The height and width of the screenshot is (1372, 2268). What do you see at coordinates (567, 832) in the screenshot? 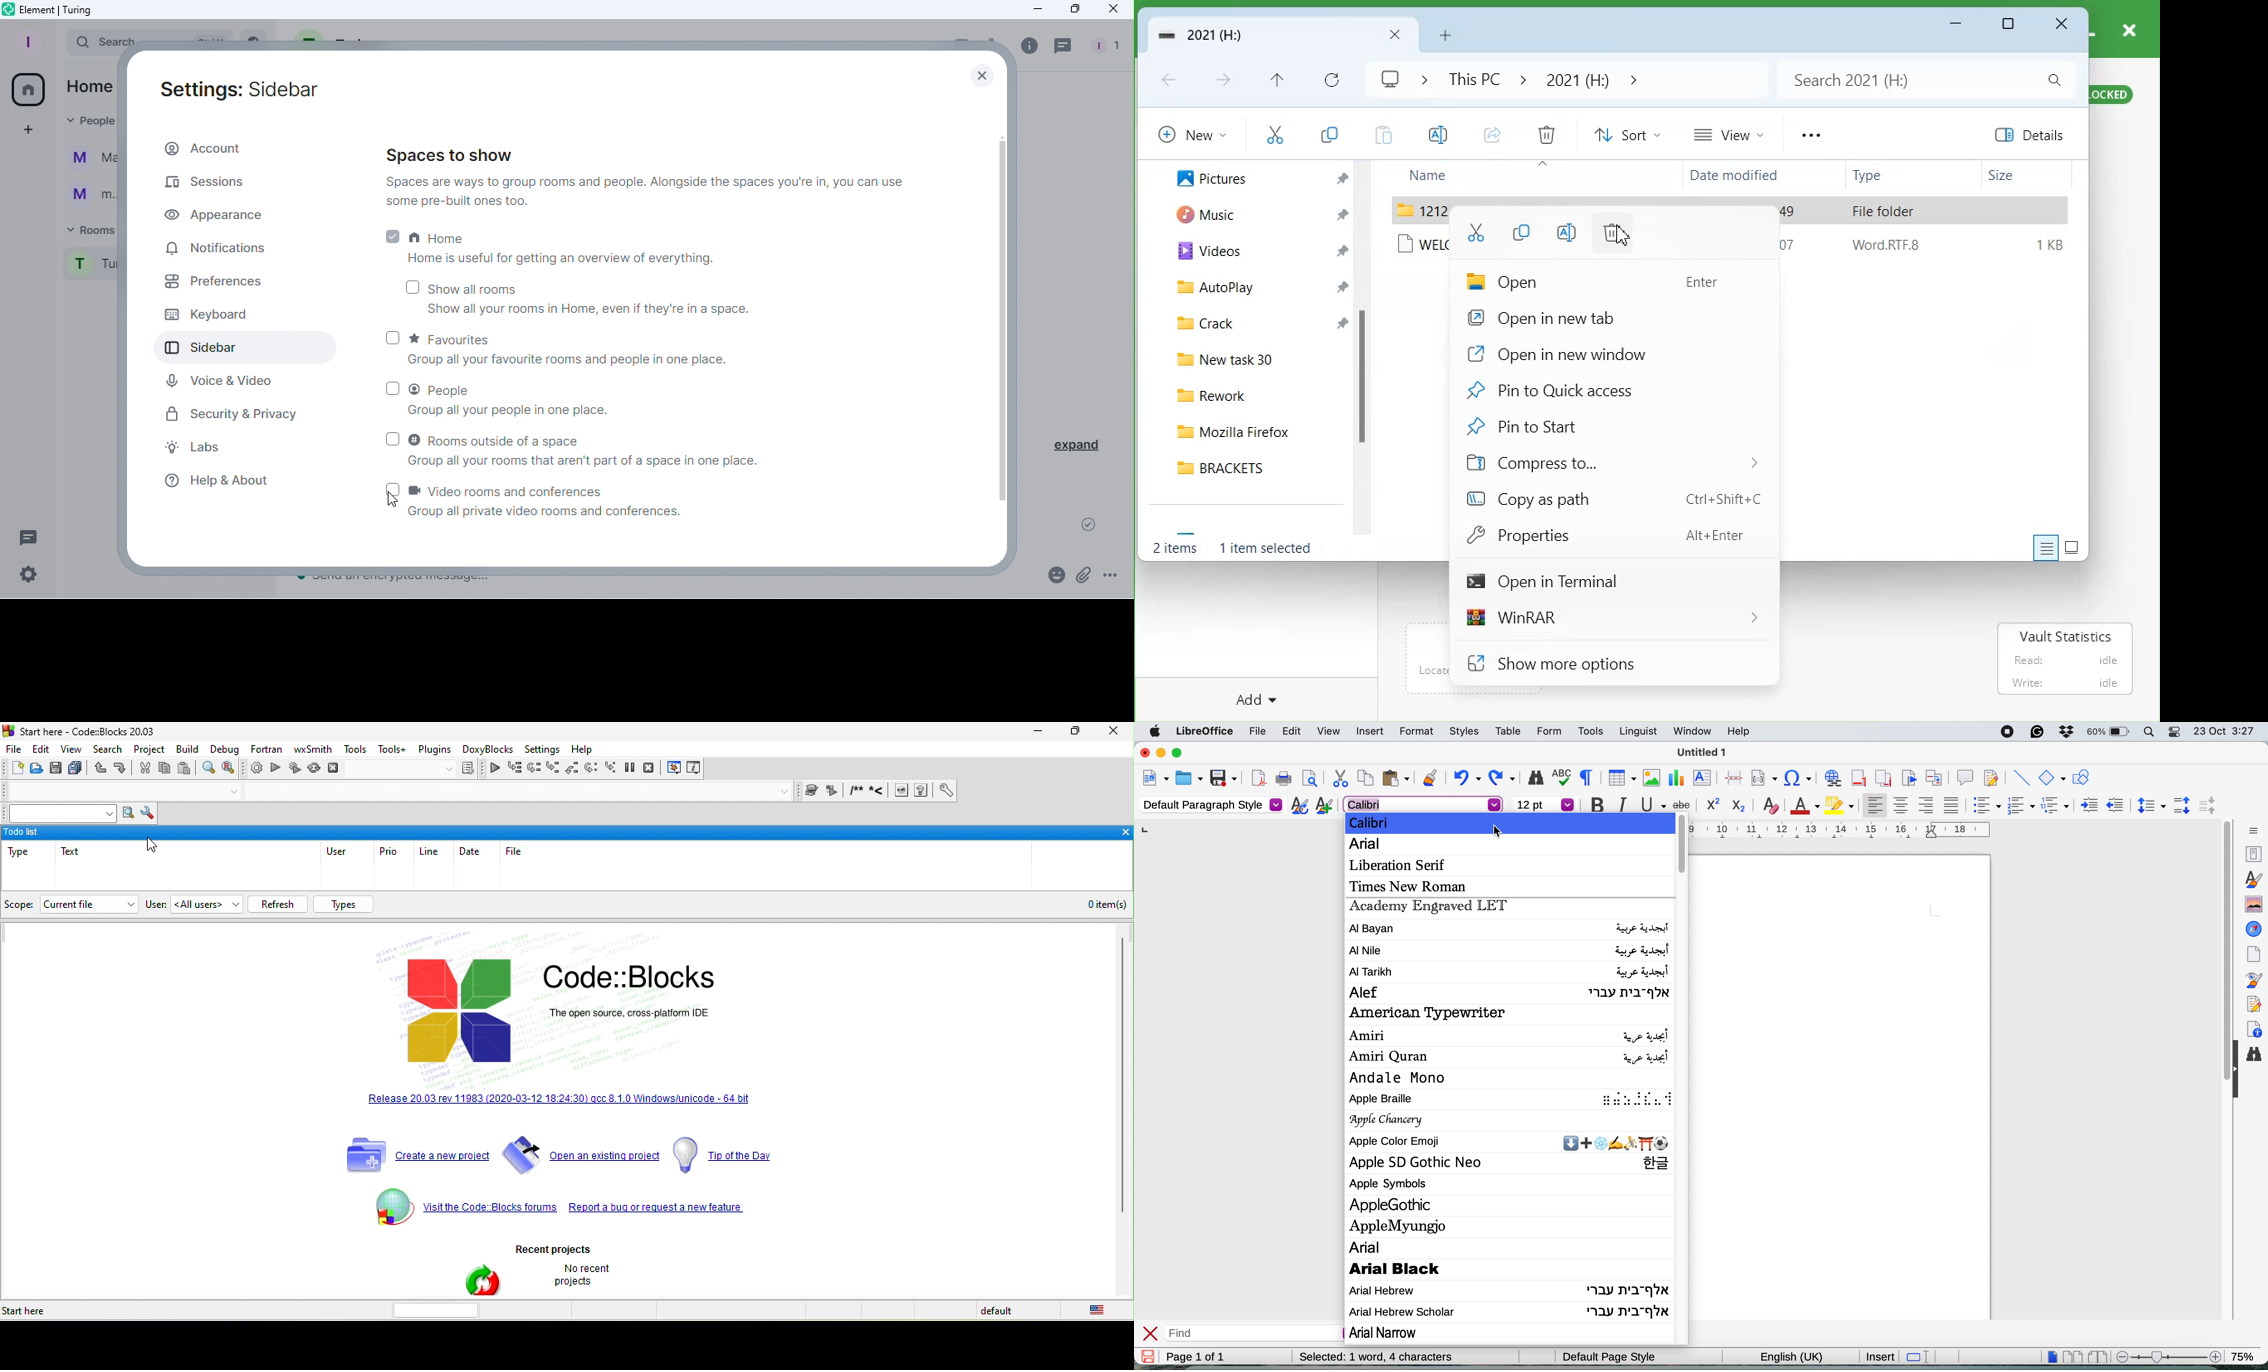
I see `floating panel docked` at bounding box center [567, 832].